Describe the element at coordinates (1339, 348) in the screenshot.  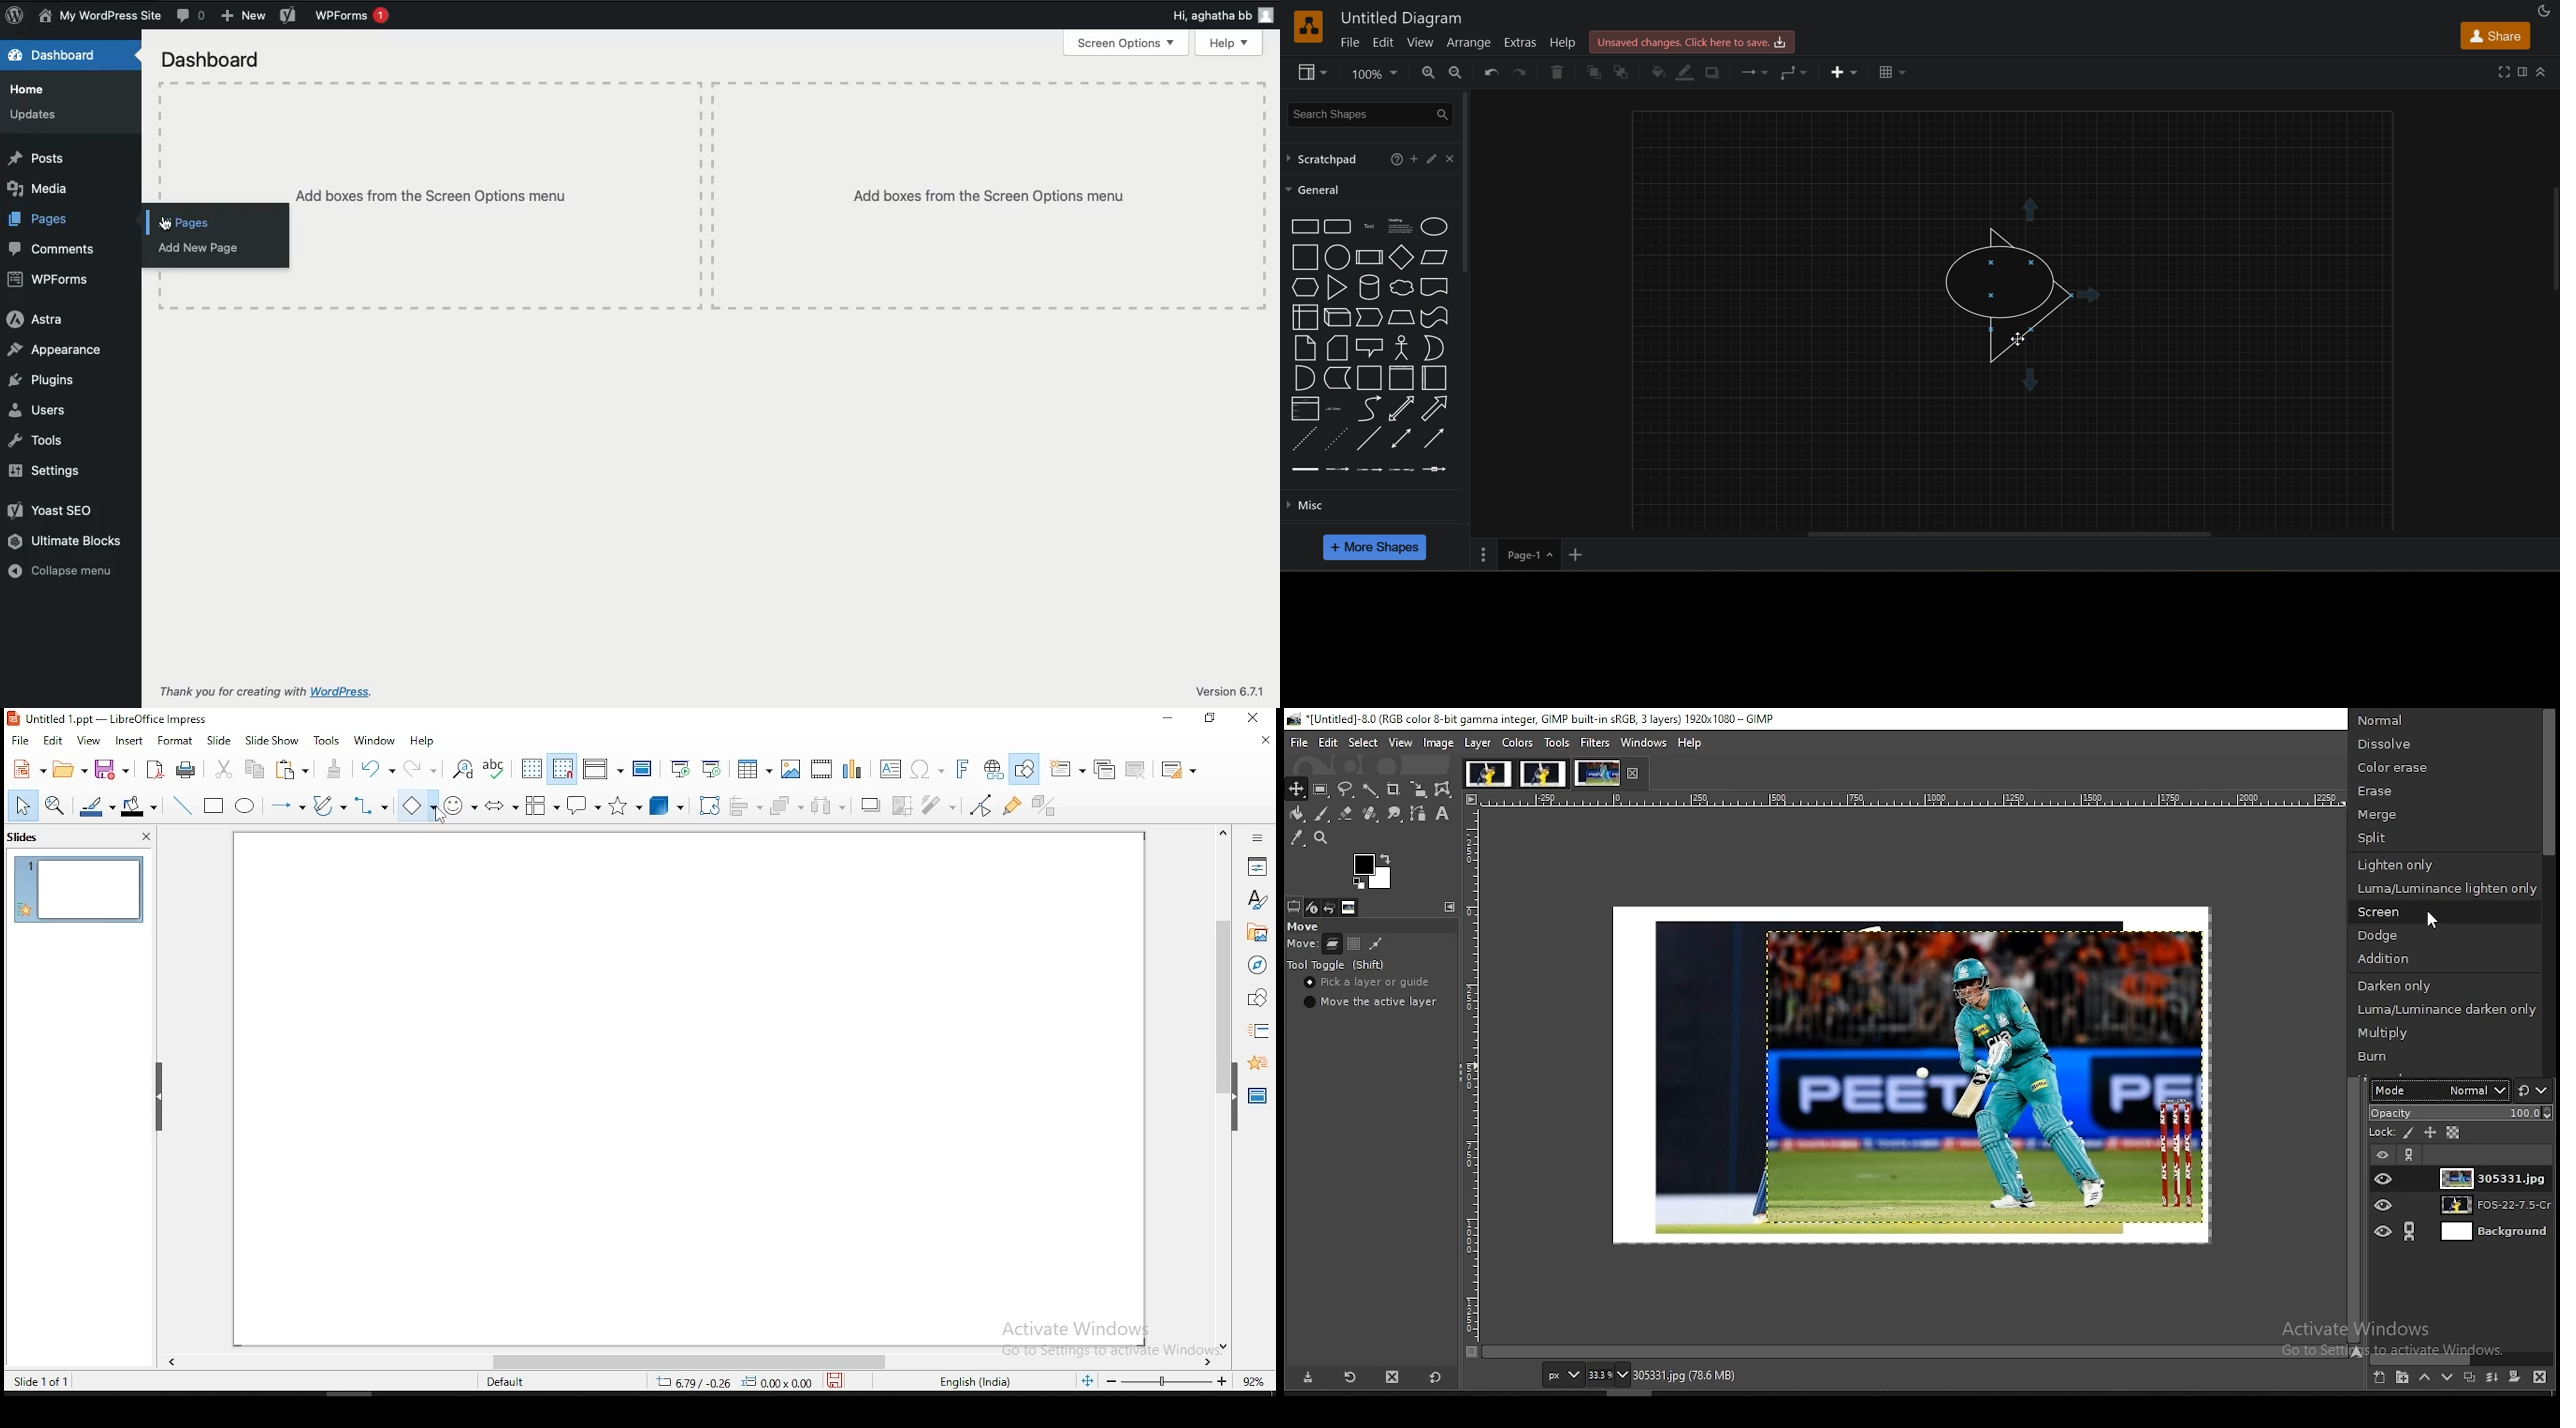
I see `card` at that location.